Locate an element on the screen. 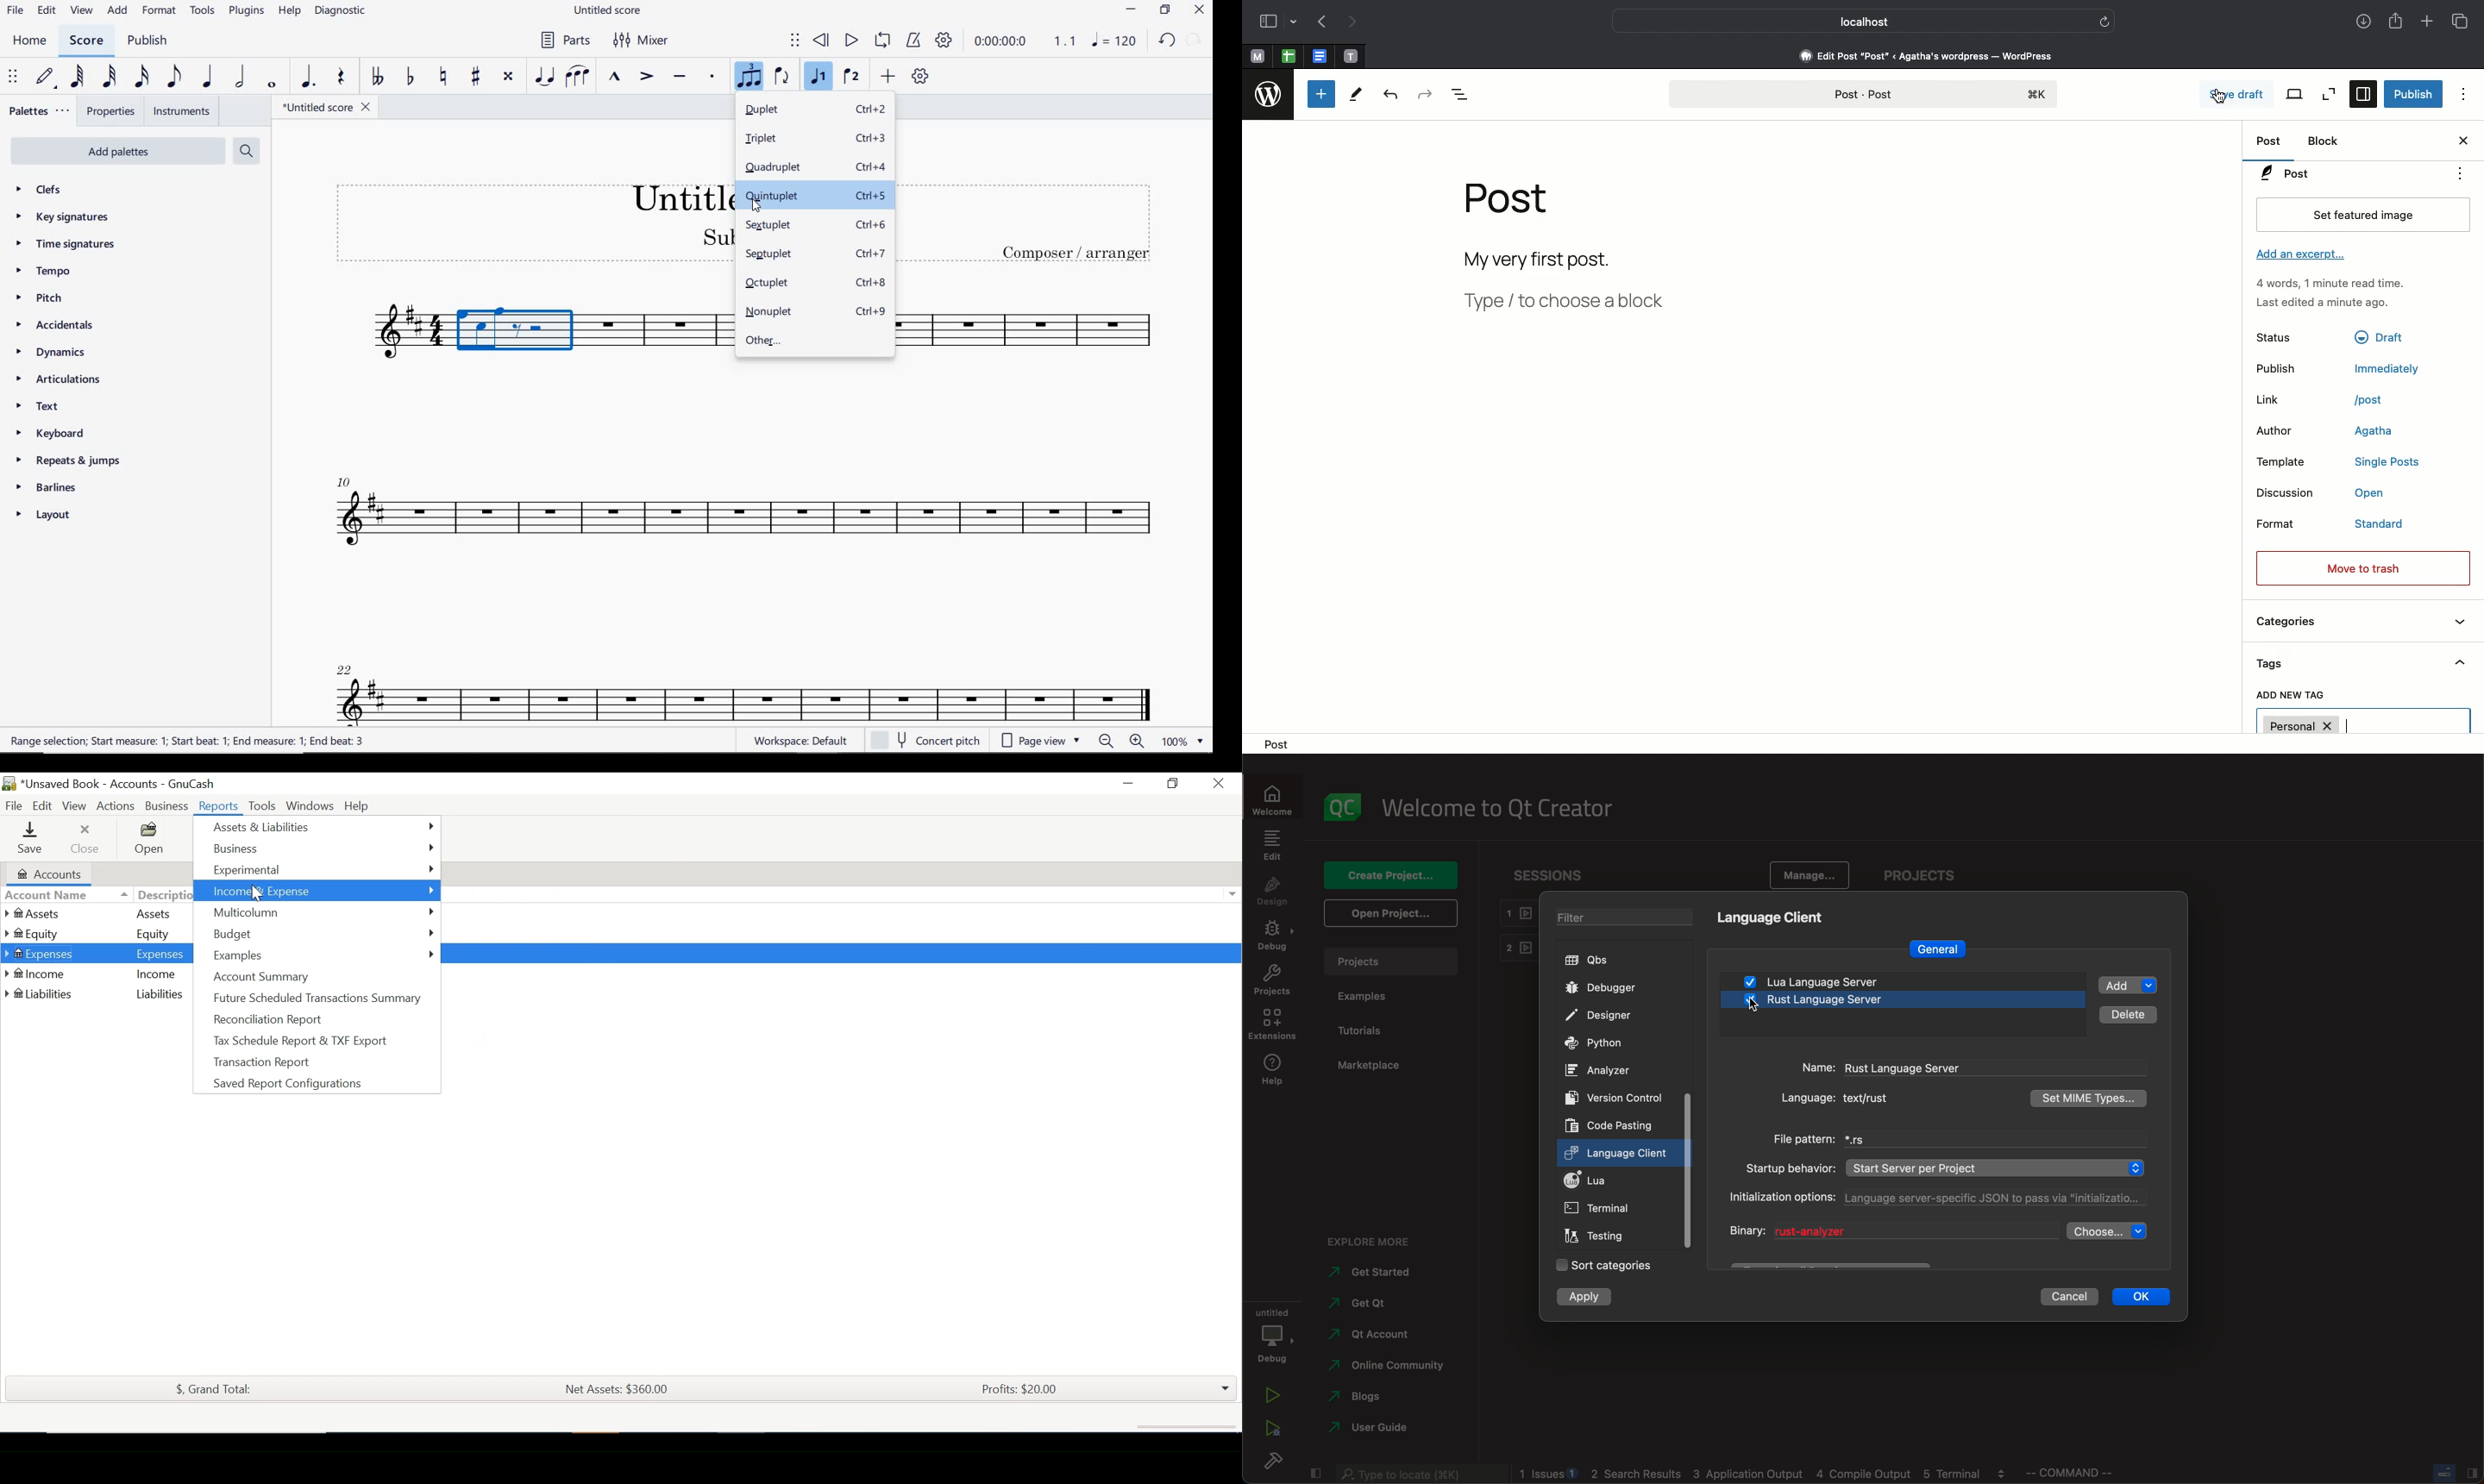 This screenshot has width=2492, height=1484. View is located at coordinates (2296, 94).